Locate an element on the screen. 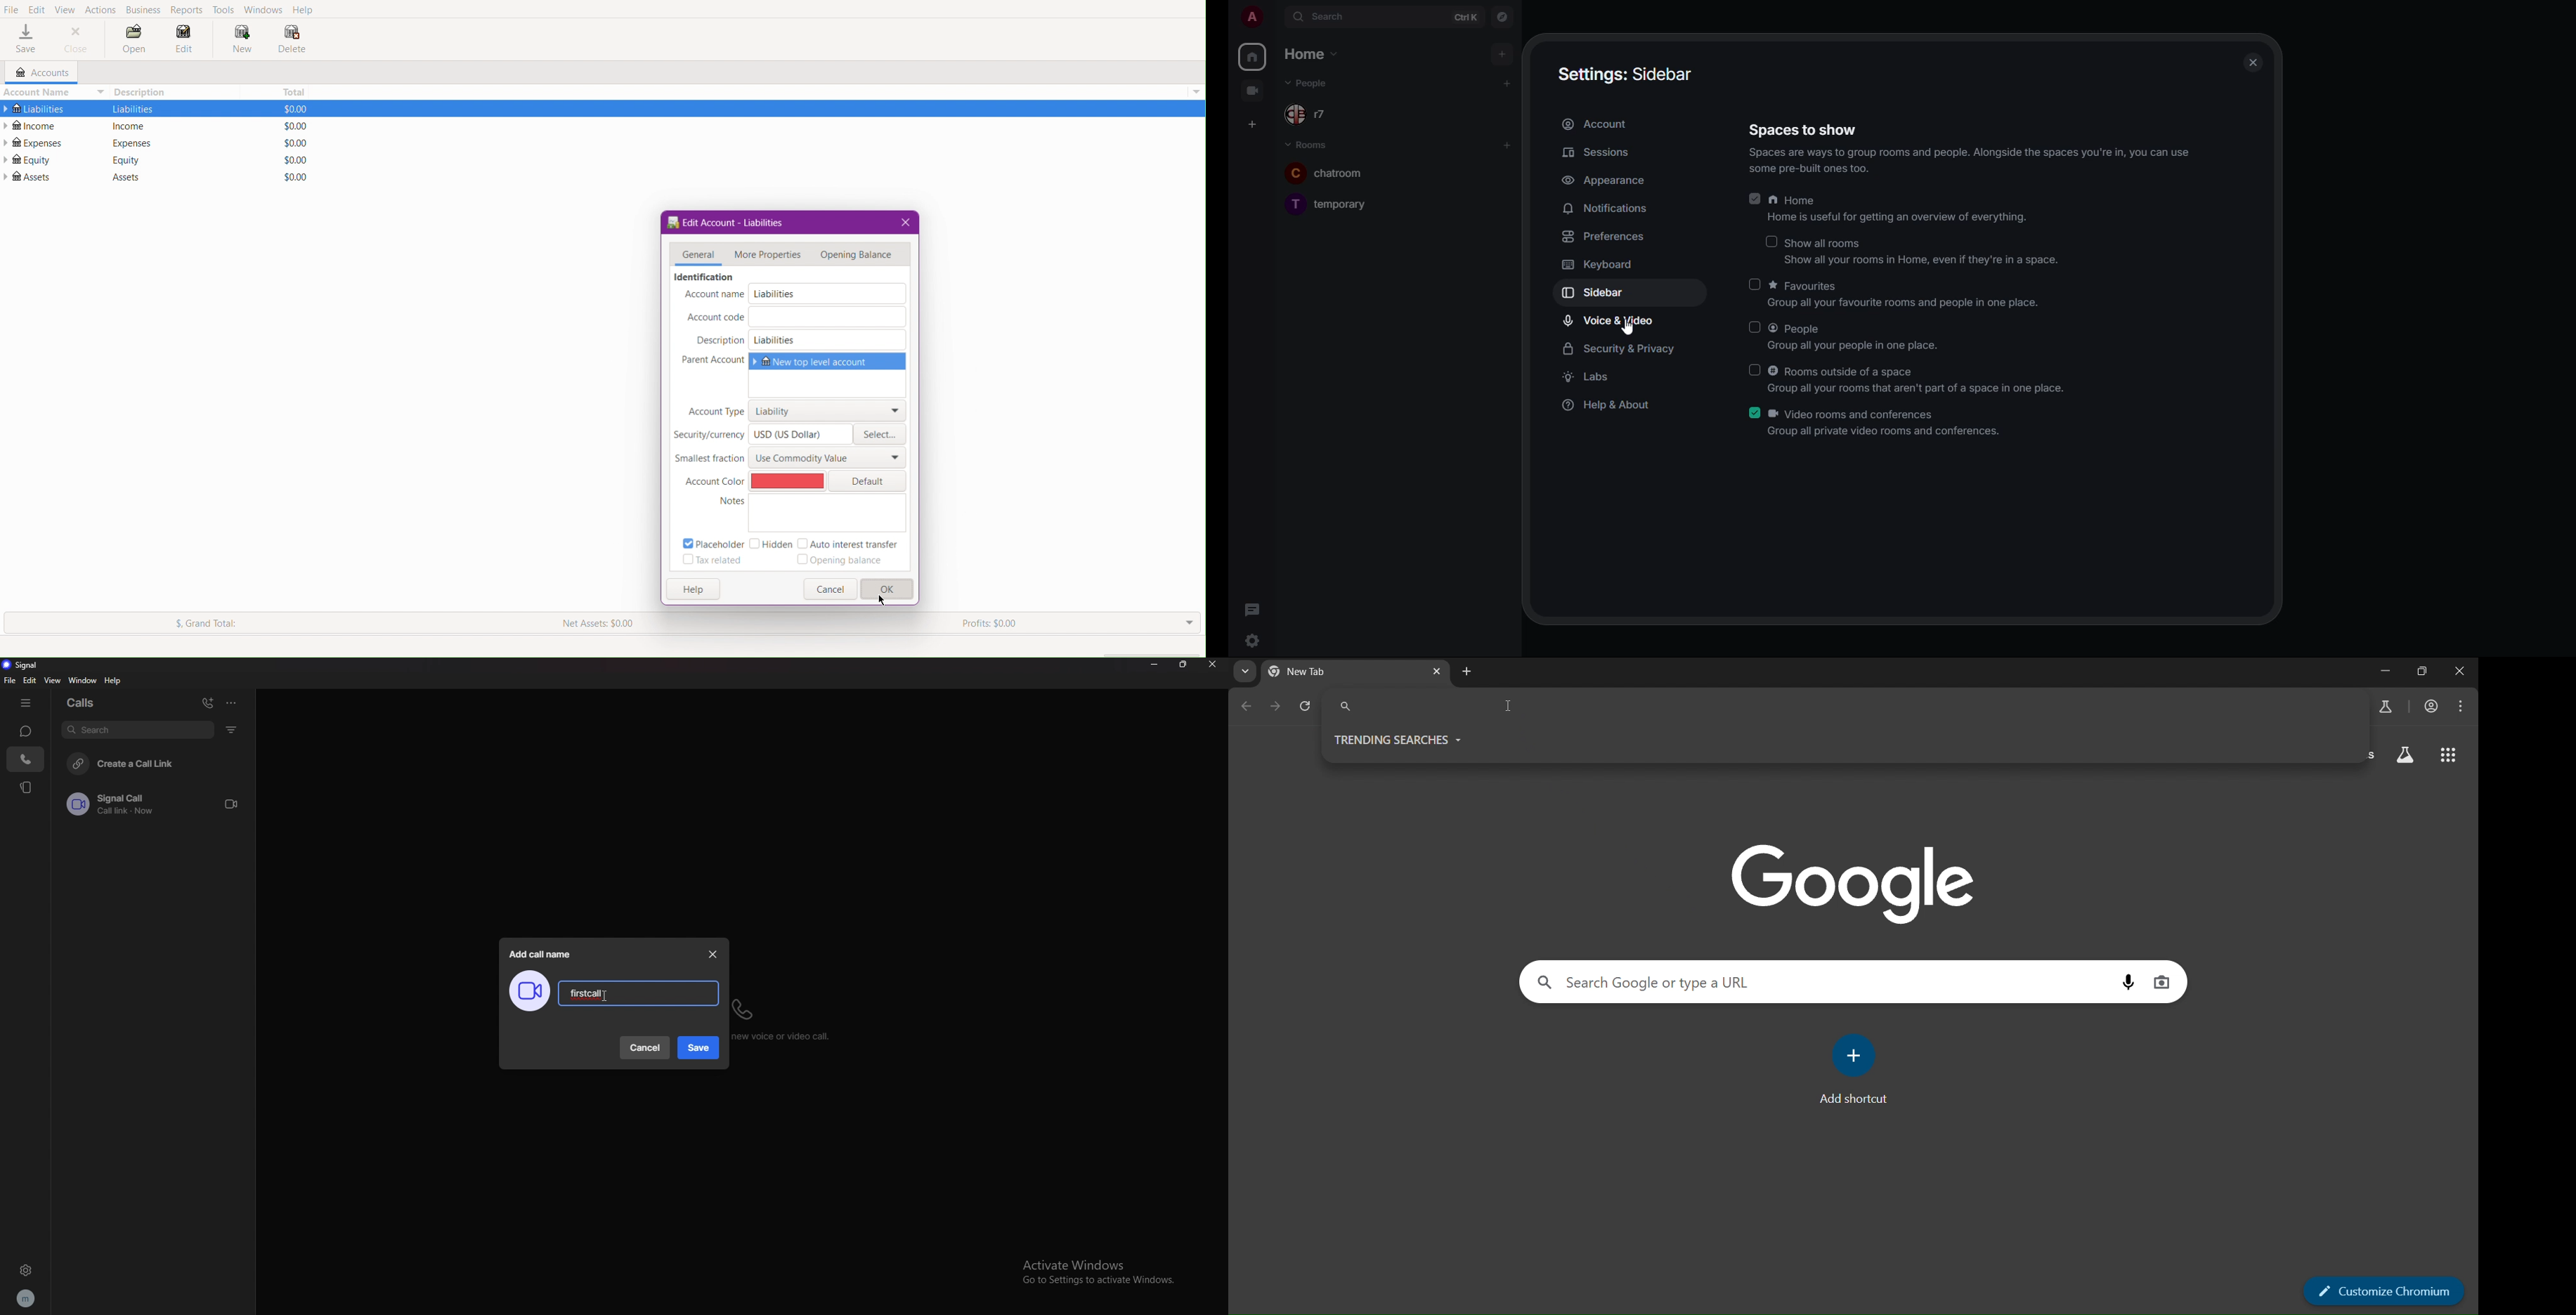 The image size is (2576, 1316). Save is located at coordinates (26, 40).